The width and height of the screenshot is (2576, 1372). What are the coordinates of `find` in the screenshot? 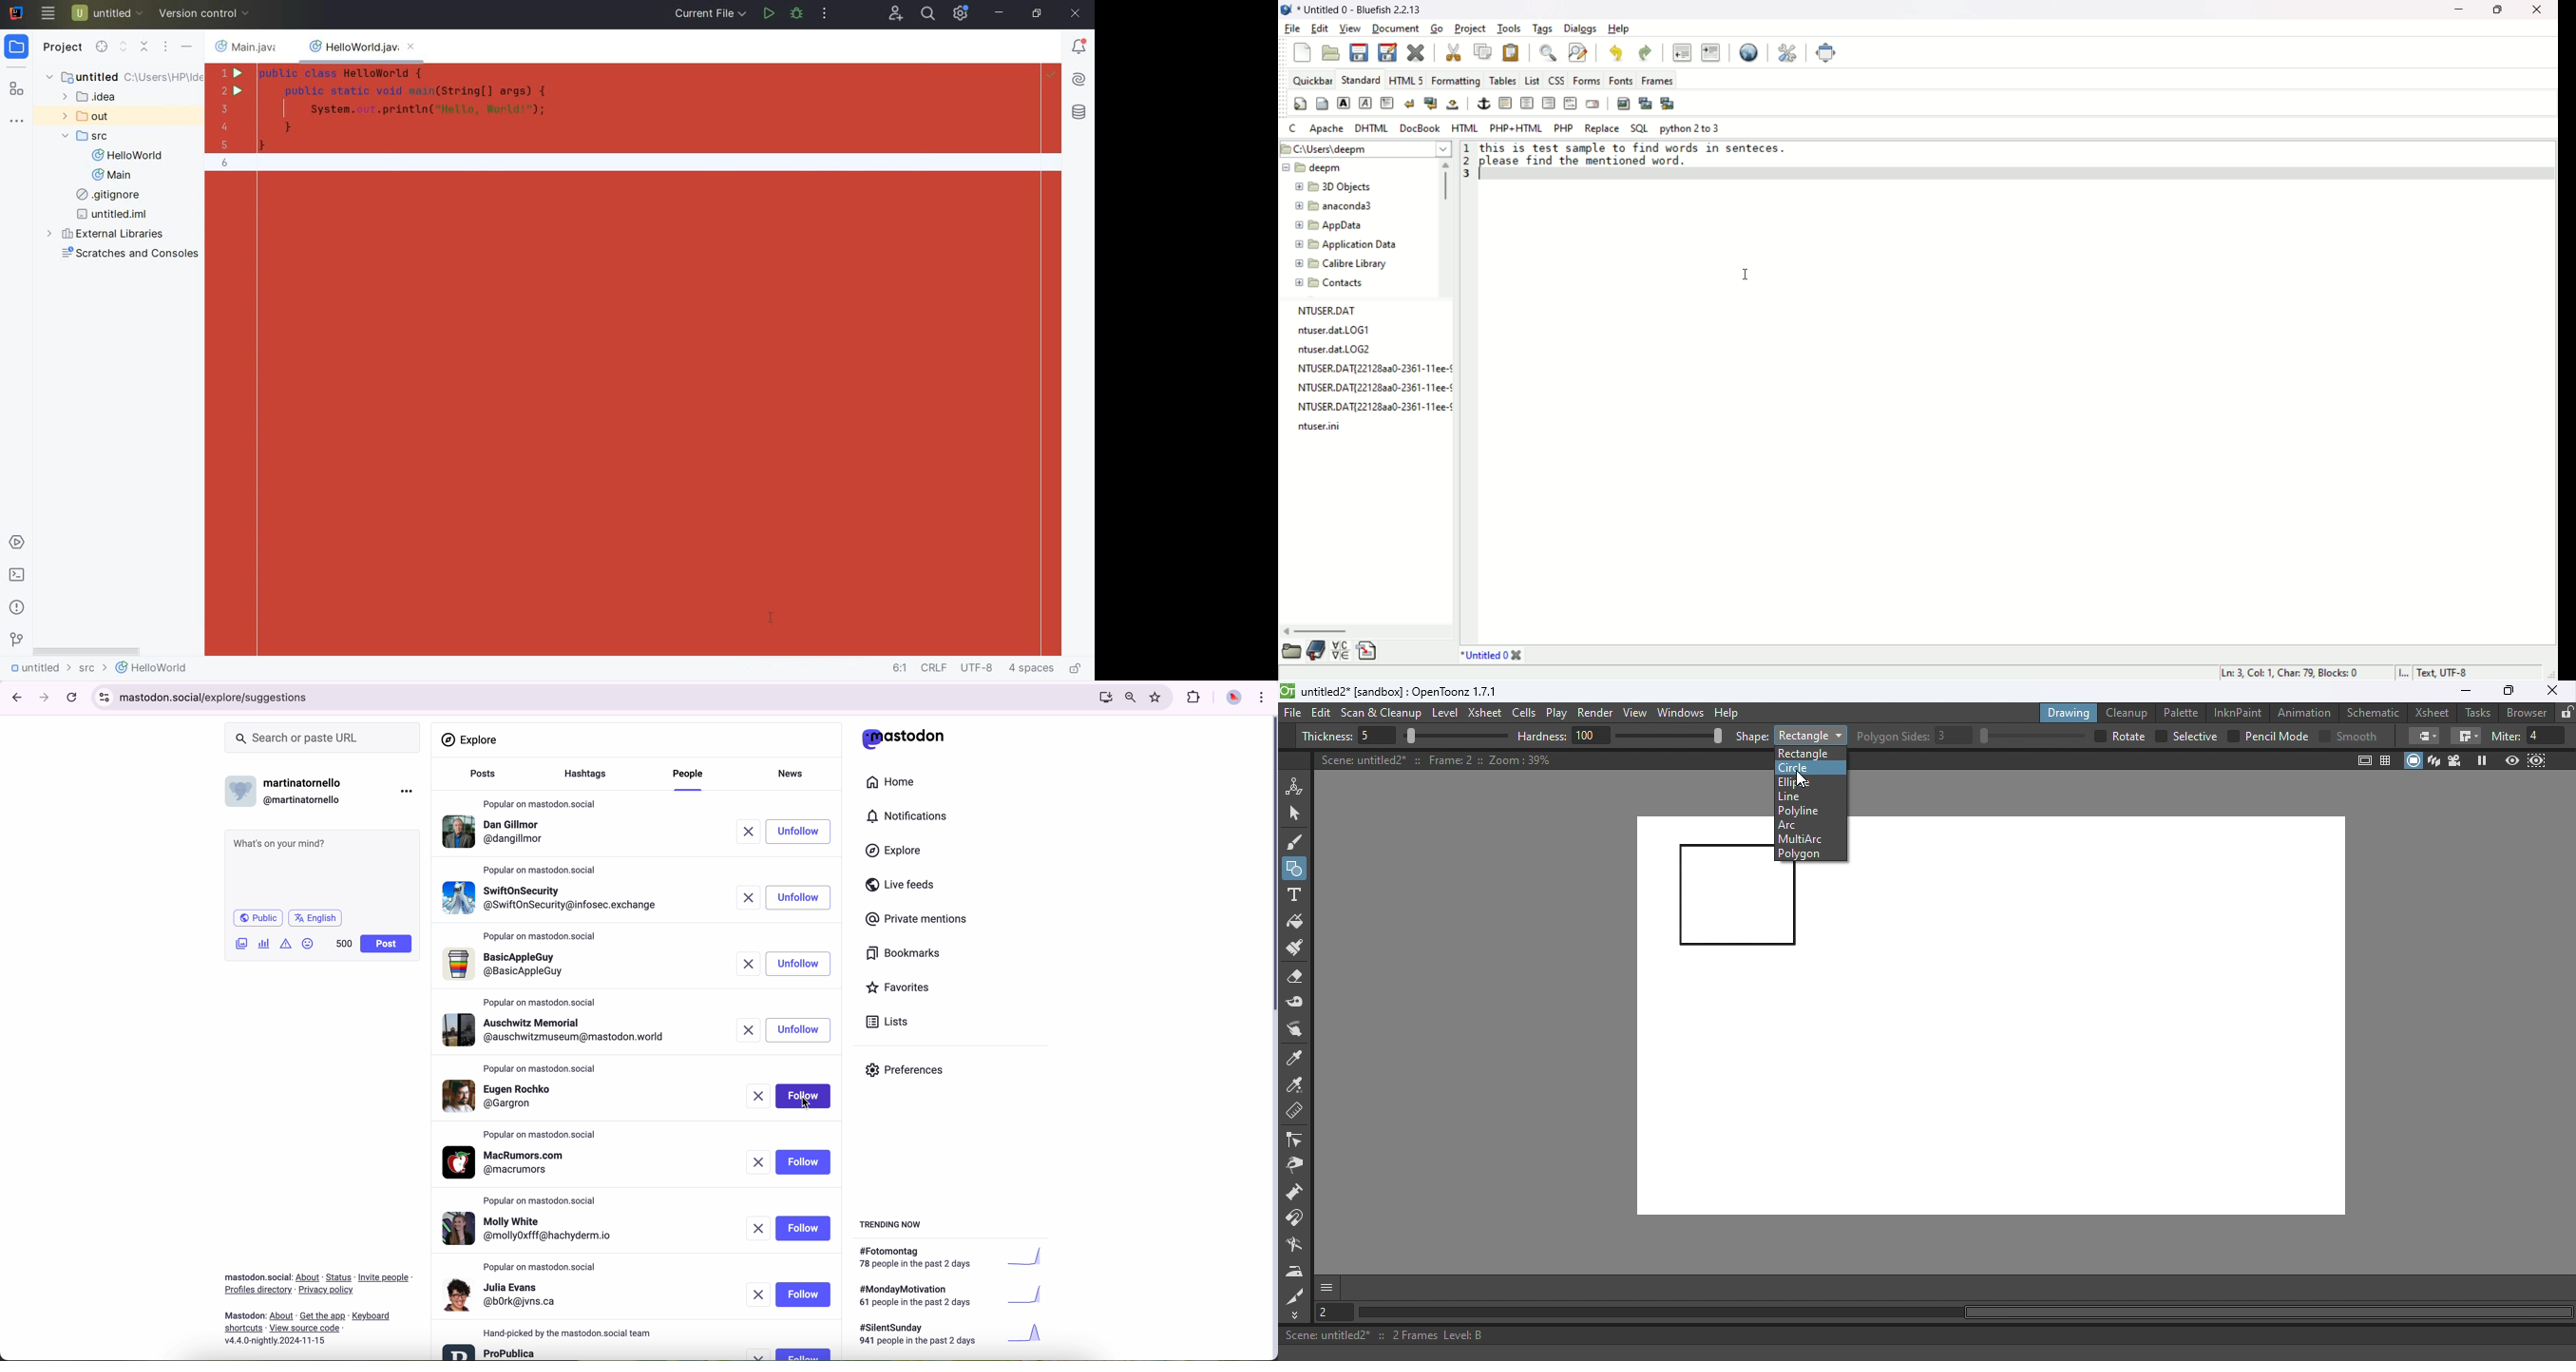 It's located at (1547, 52).